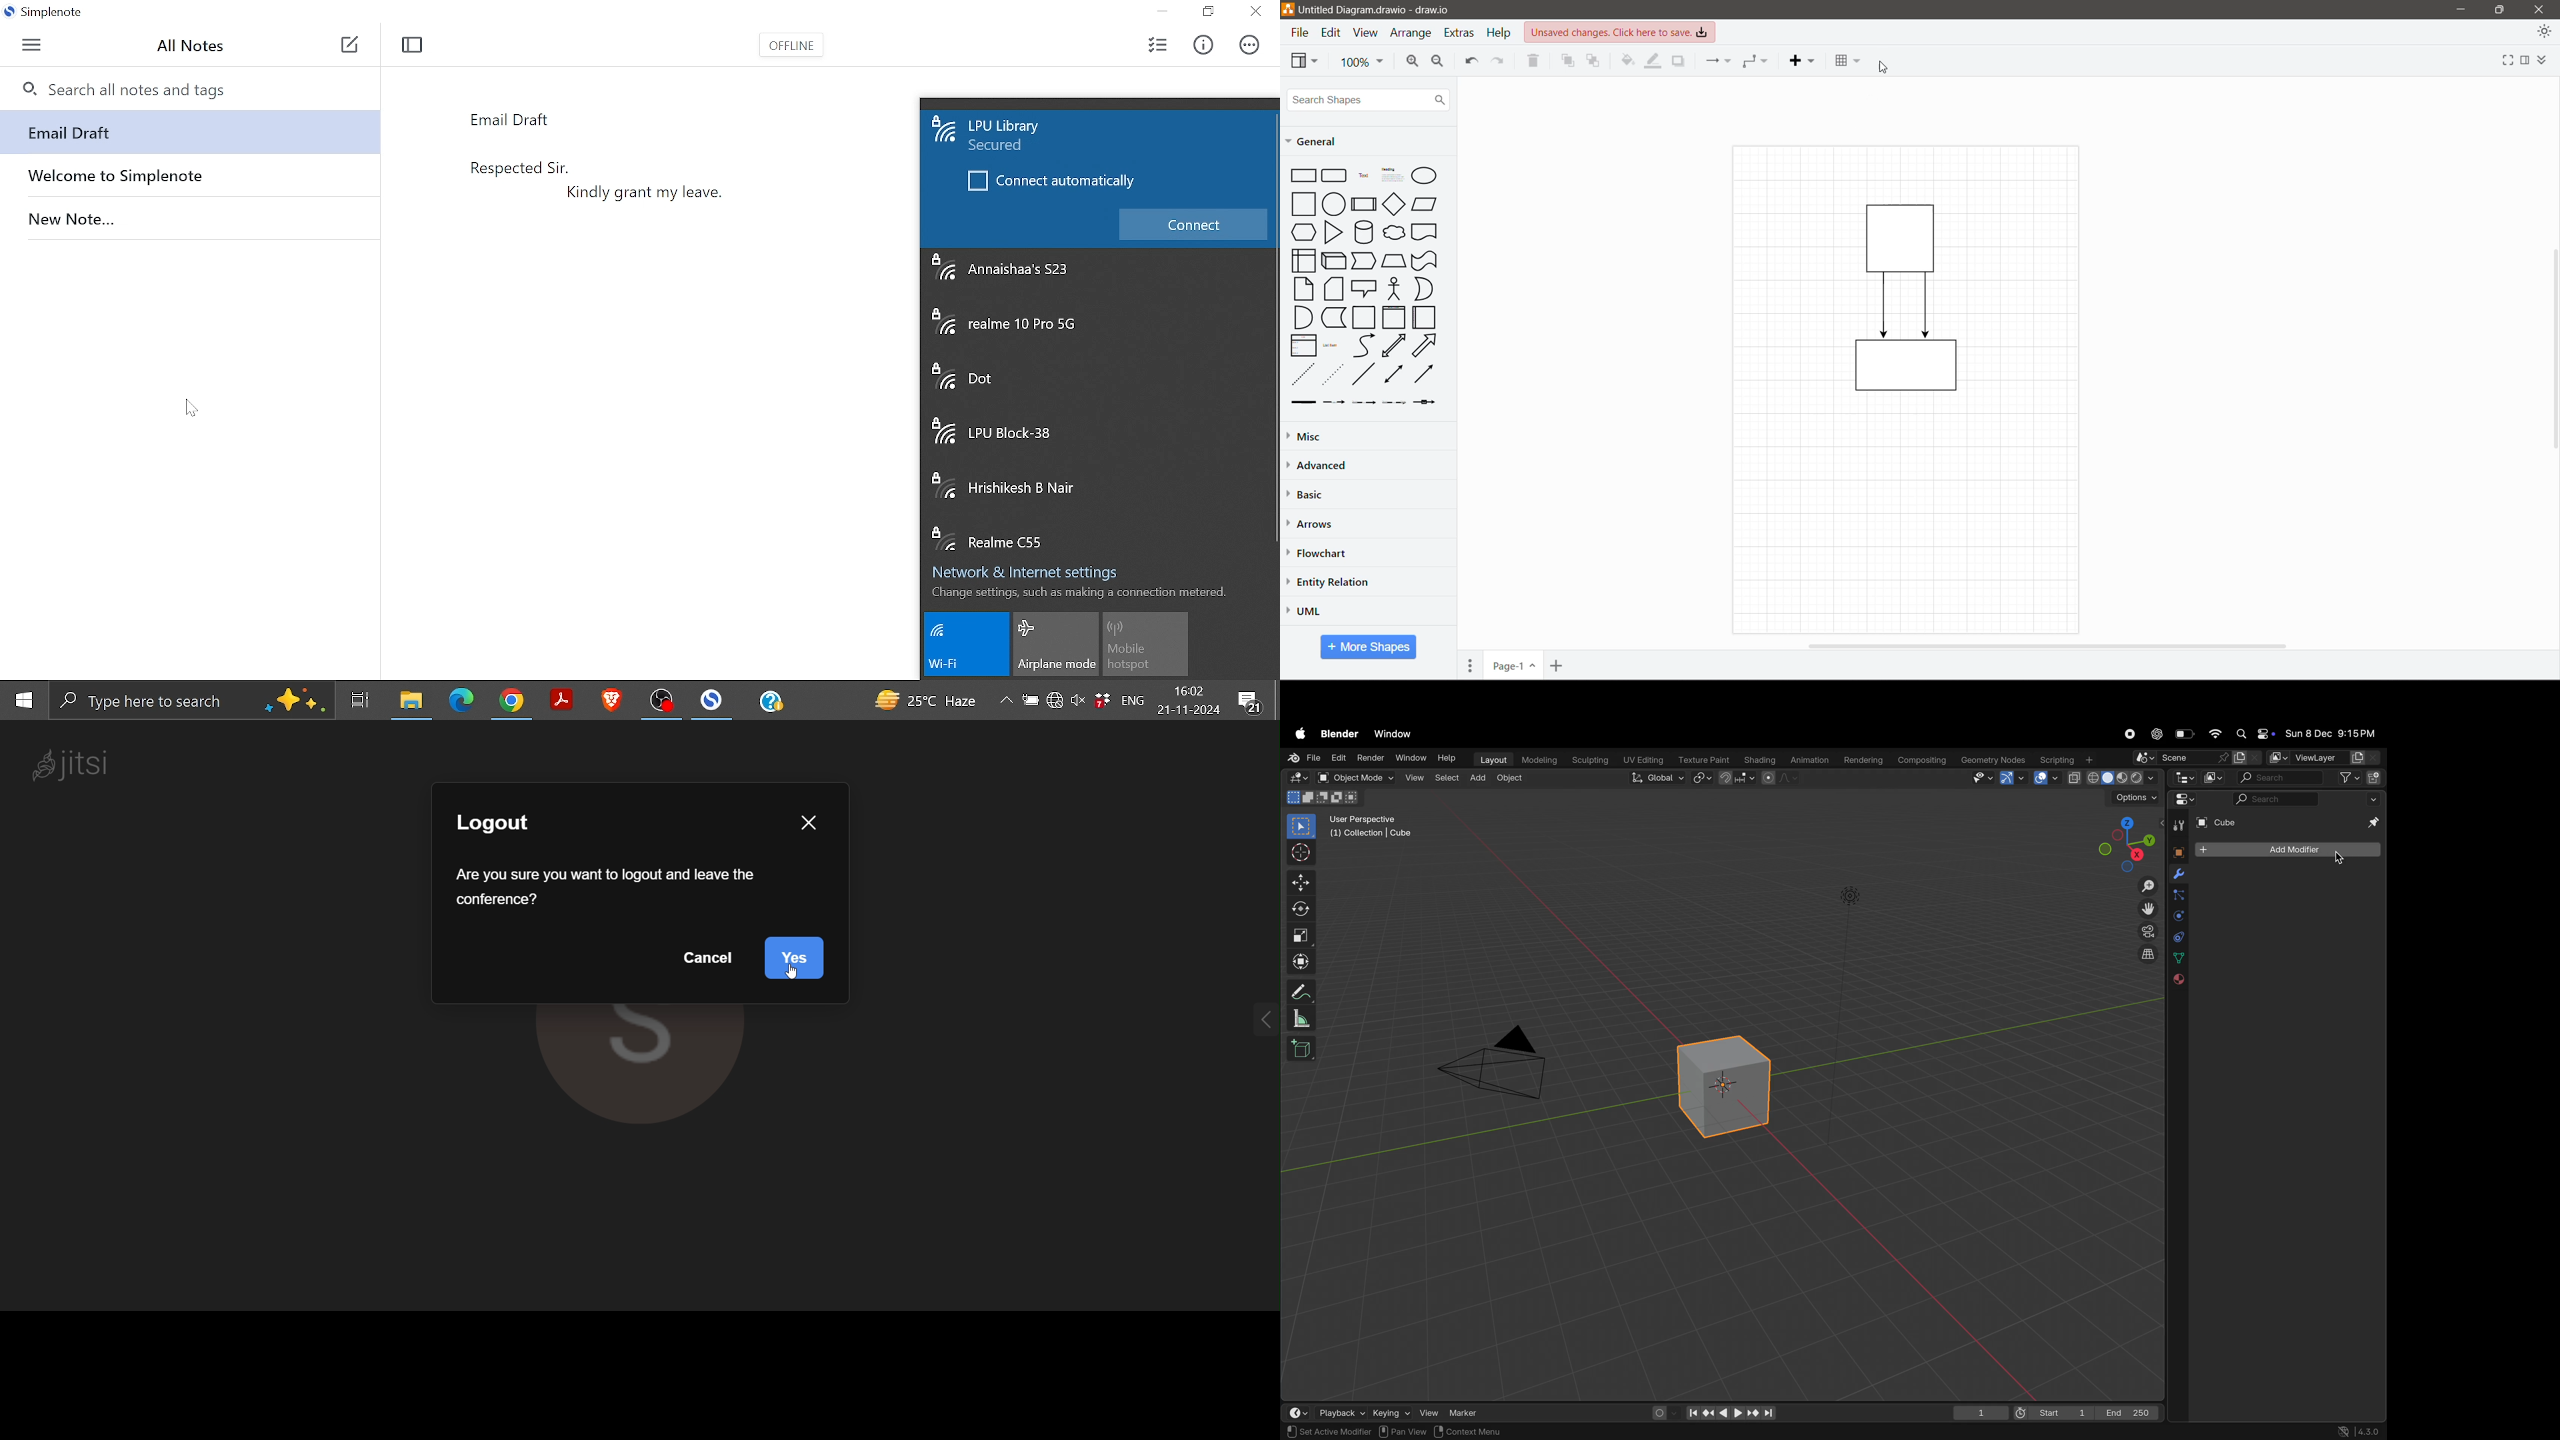 The width and height of the screenshot is (2576, 1456). What do you see at coordinates (2247, 758) in the screenshot?
I see `copy` at bounding box center [2247, 758].